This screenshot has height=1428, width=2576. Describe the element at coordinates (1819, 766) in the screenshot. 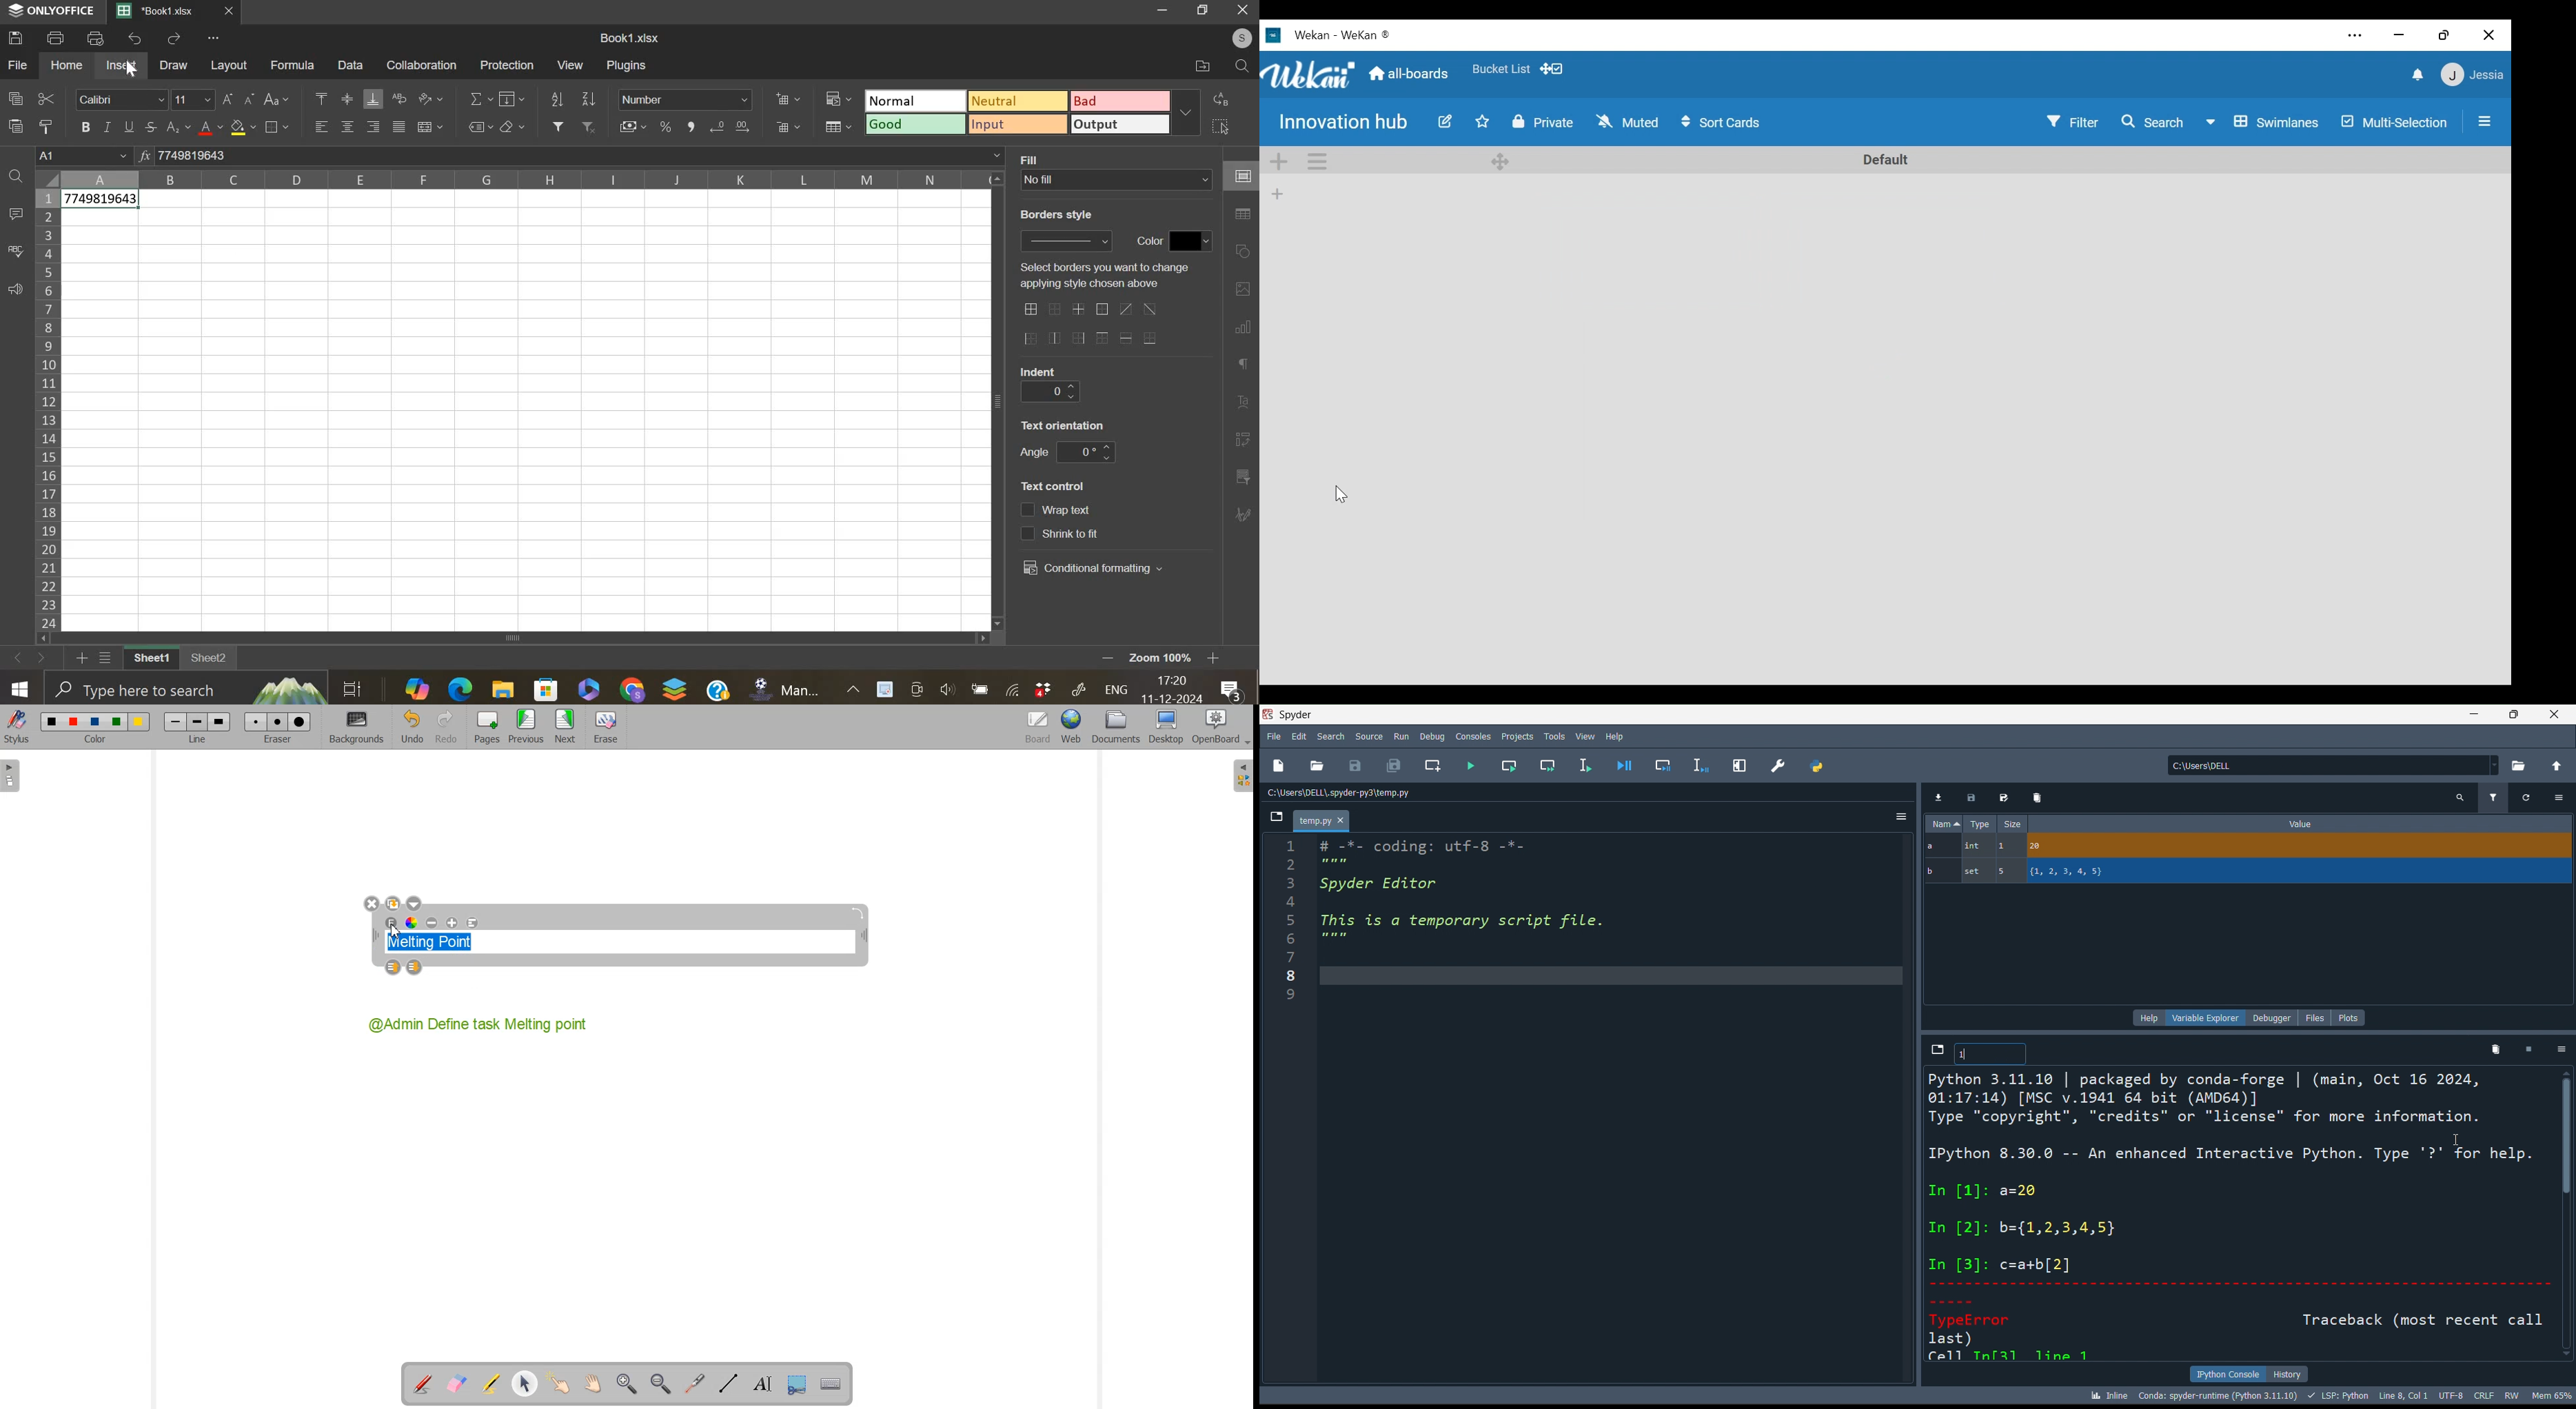

I see `python path manager` at that location.